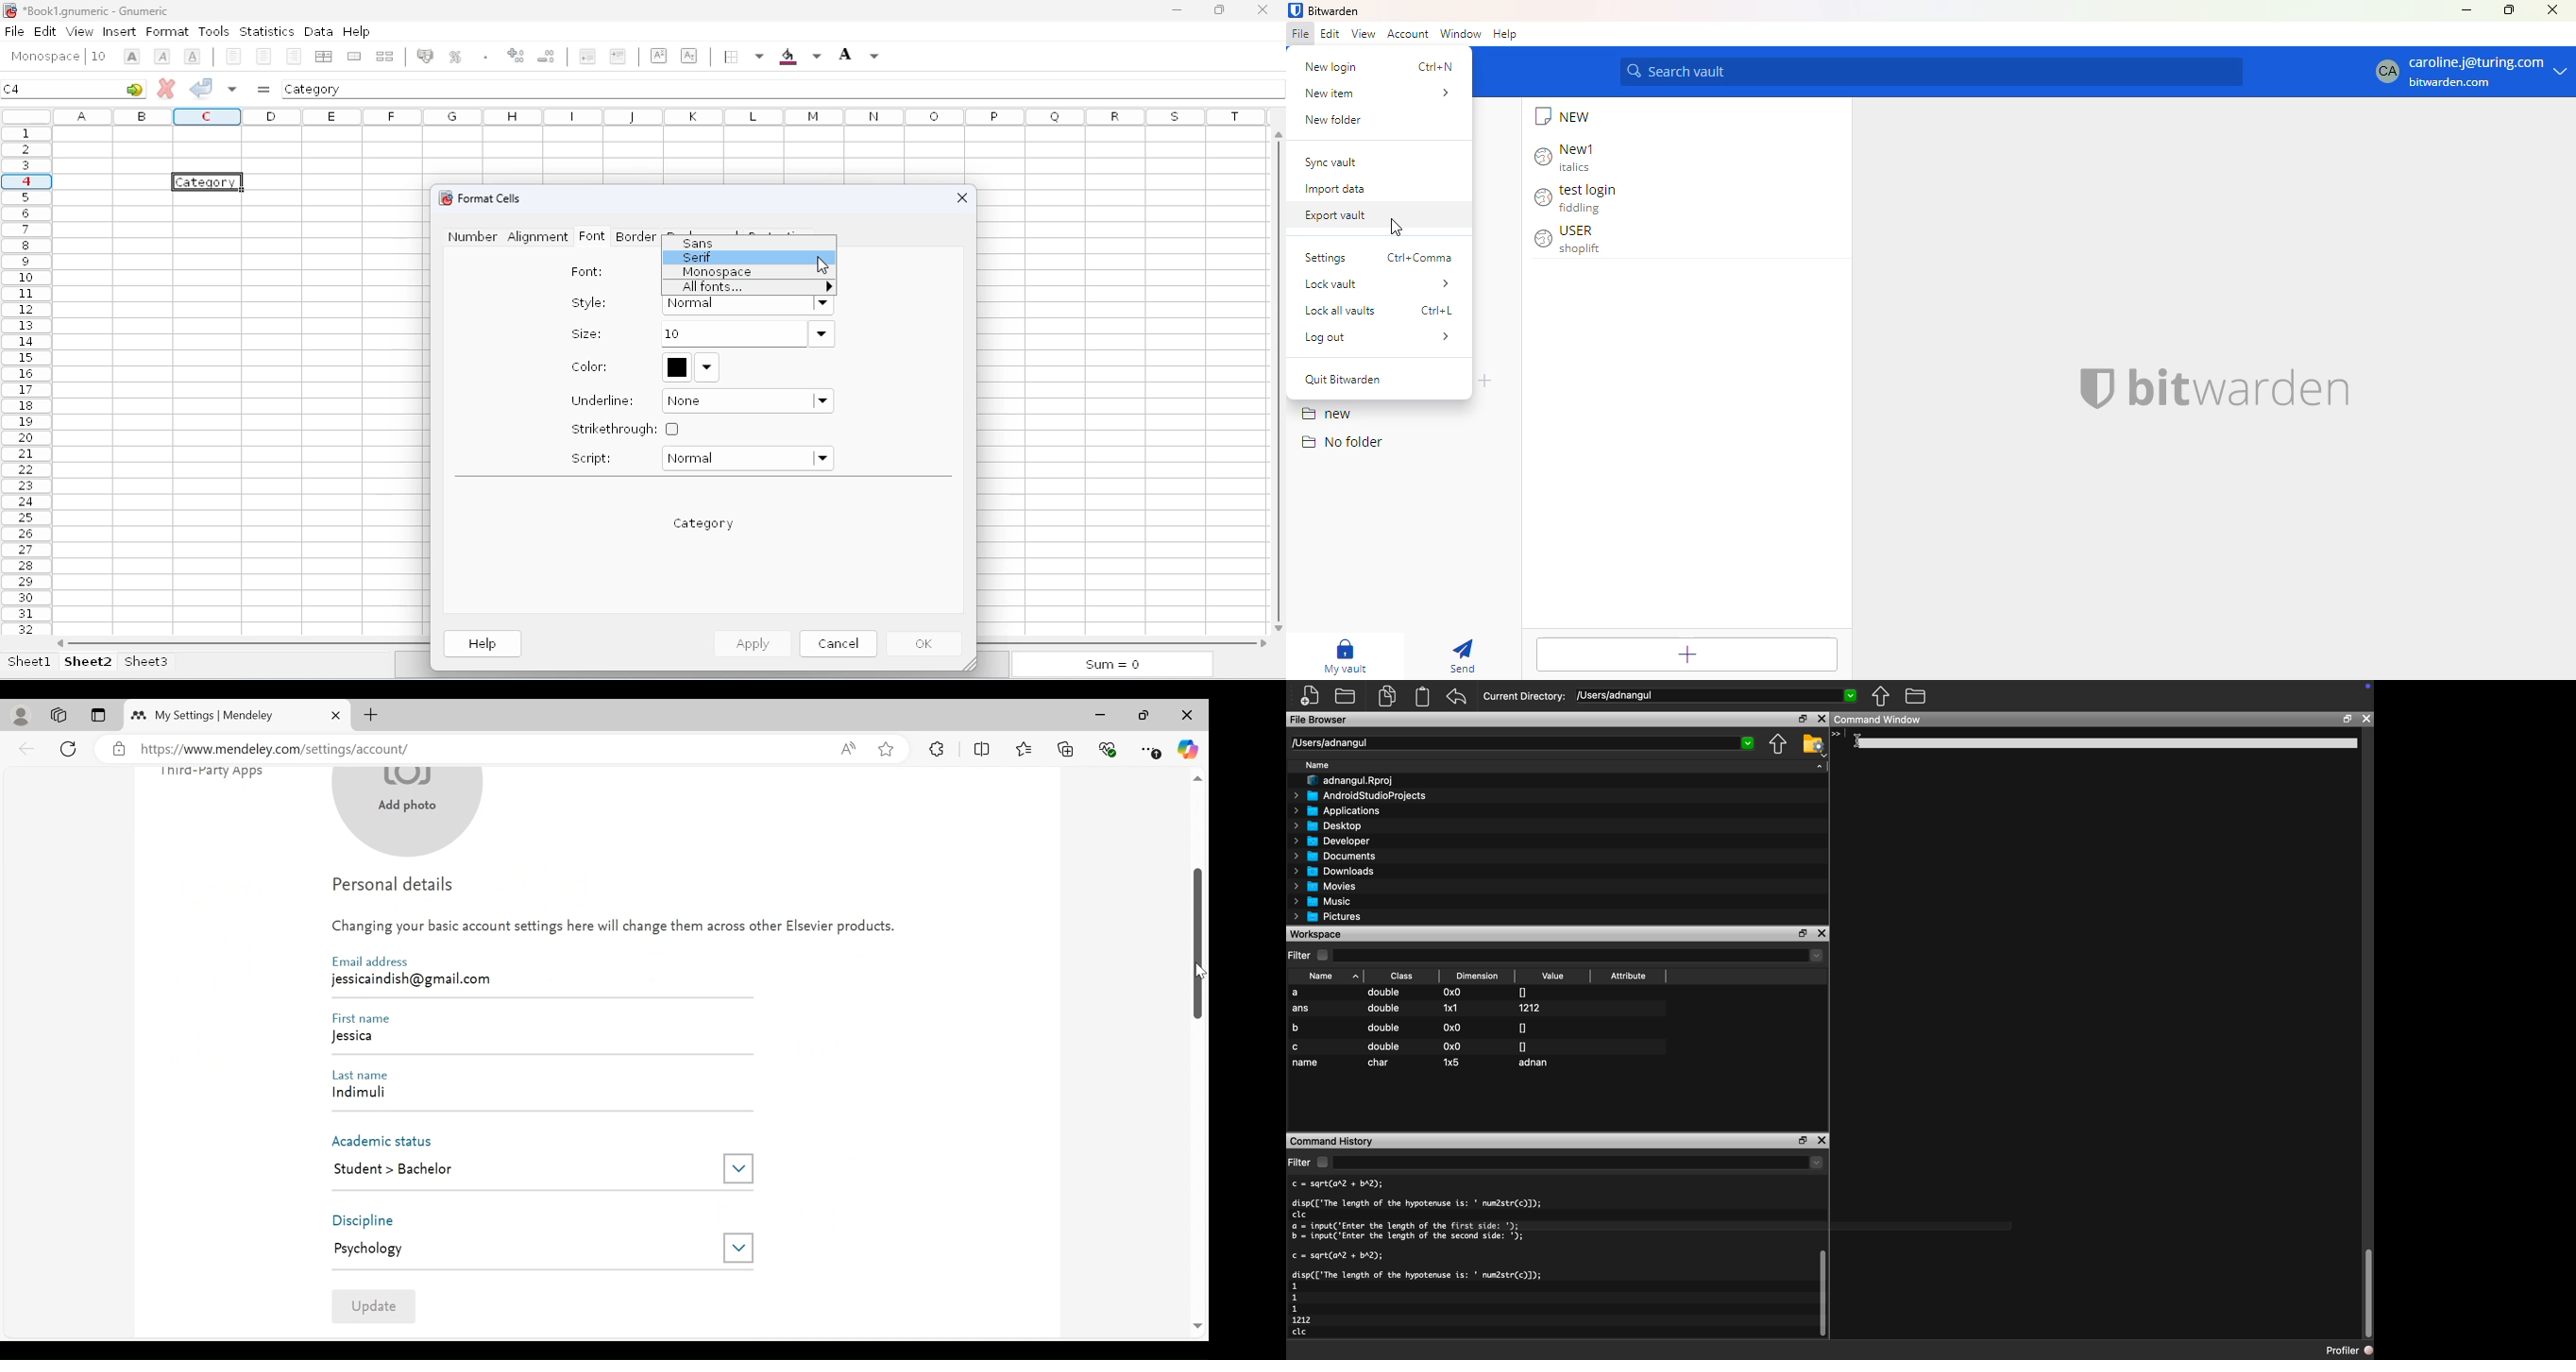 This screenshot has width=2576, height=1372. I want to click on underline:, so click(604, 400).